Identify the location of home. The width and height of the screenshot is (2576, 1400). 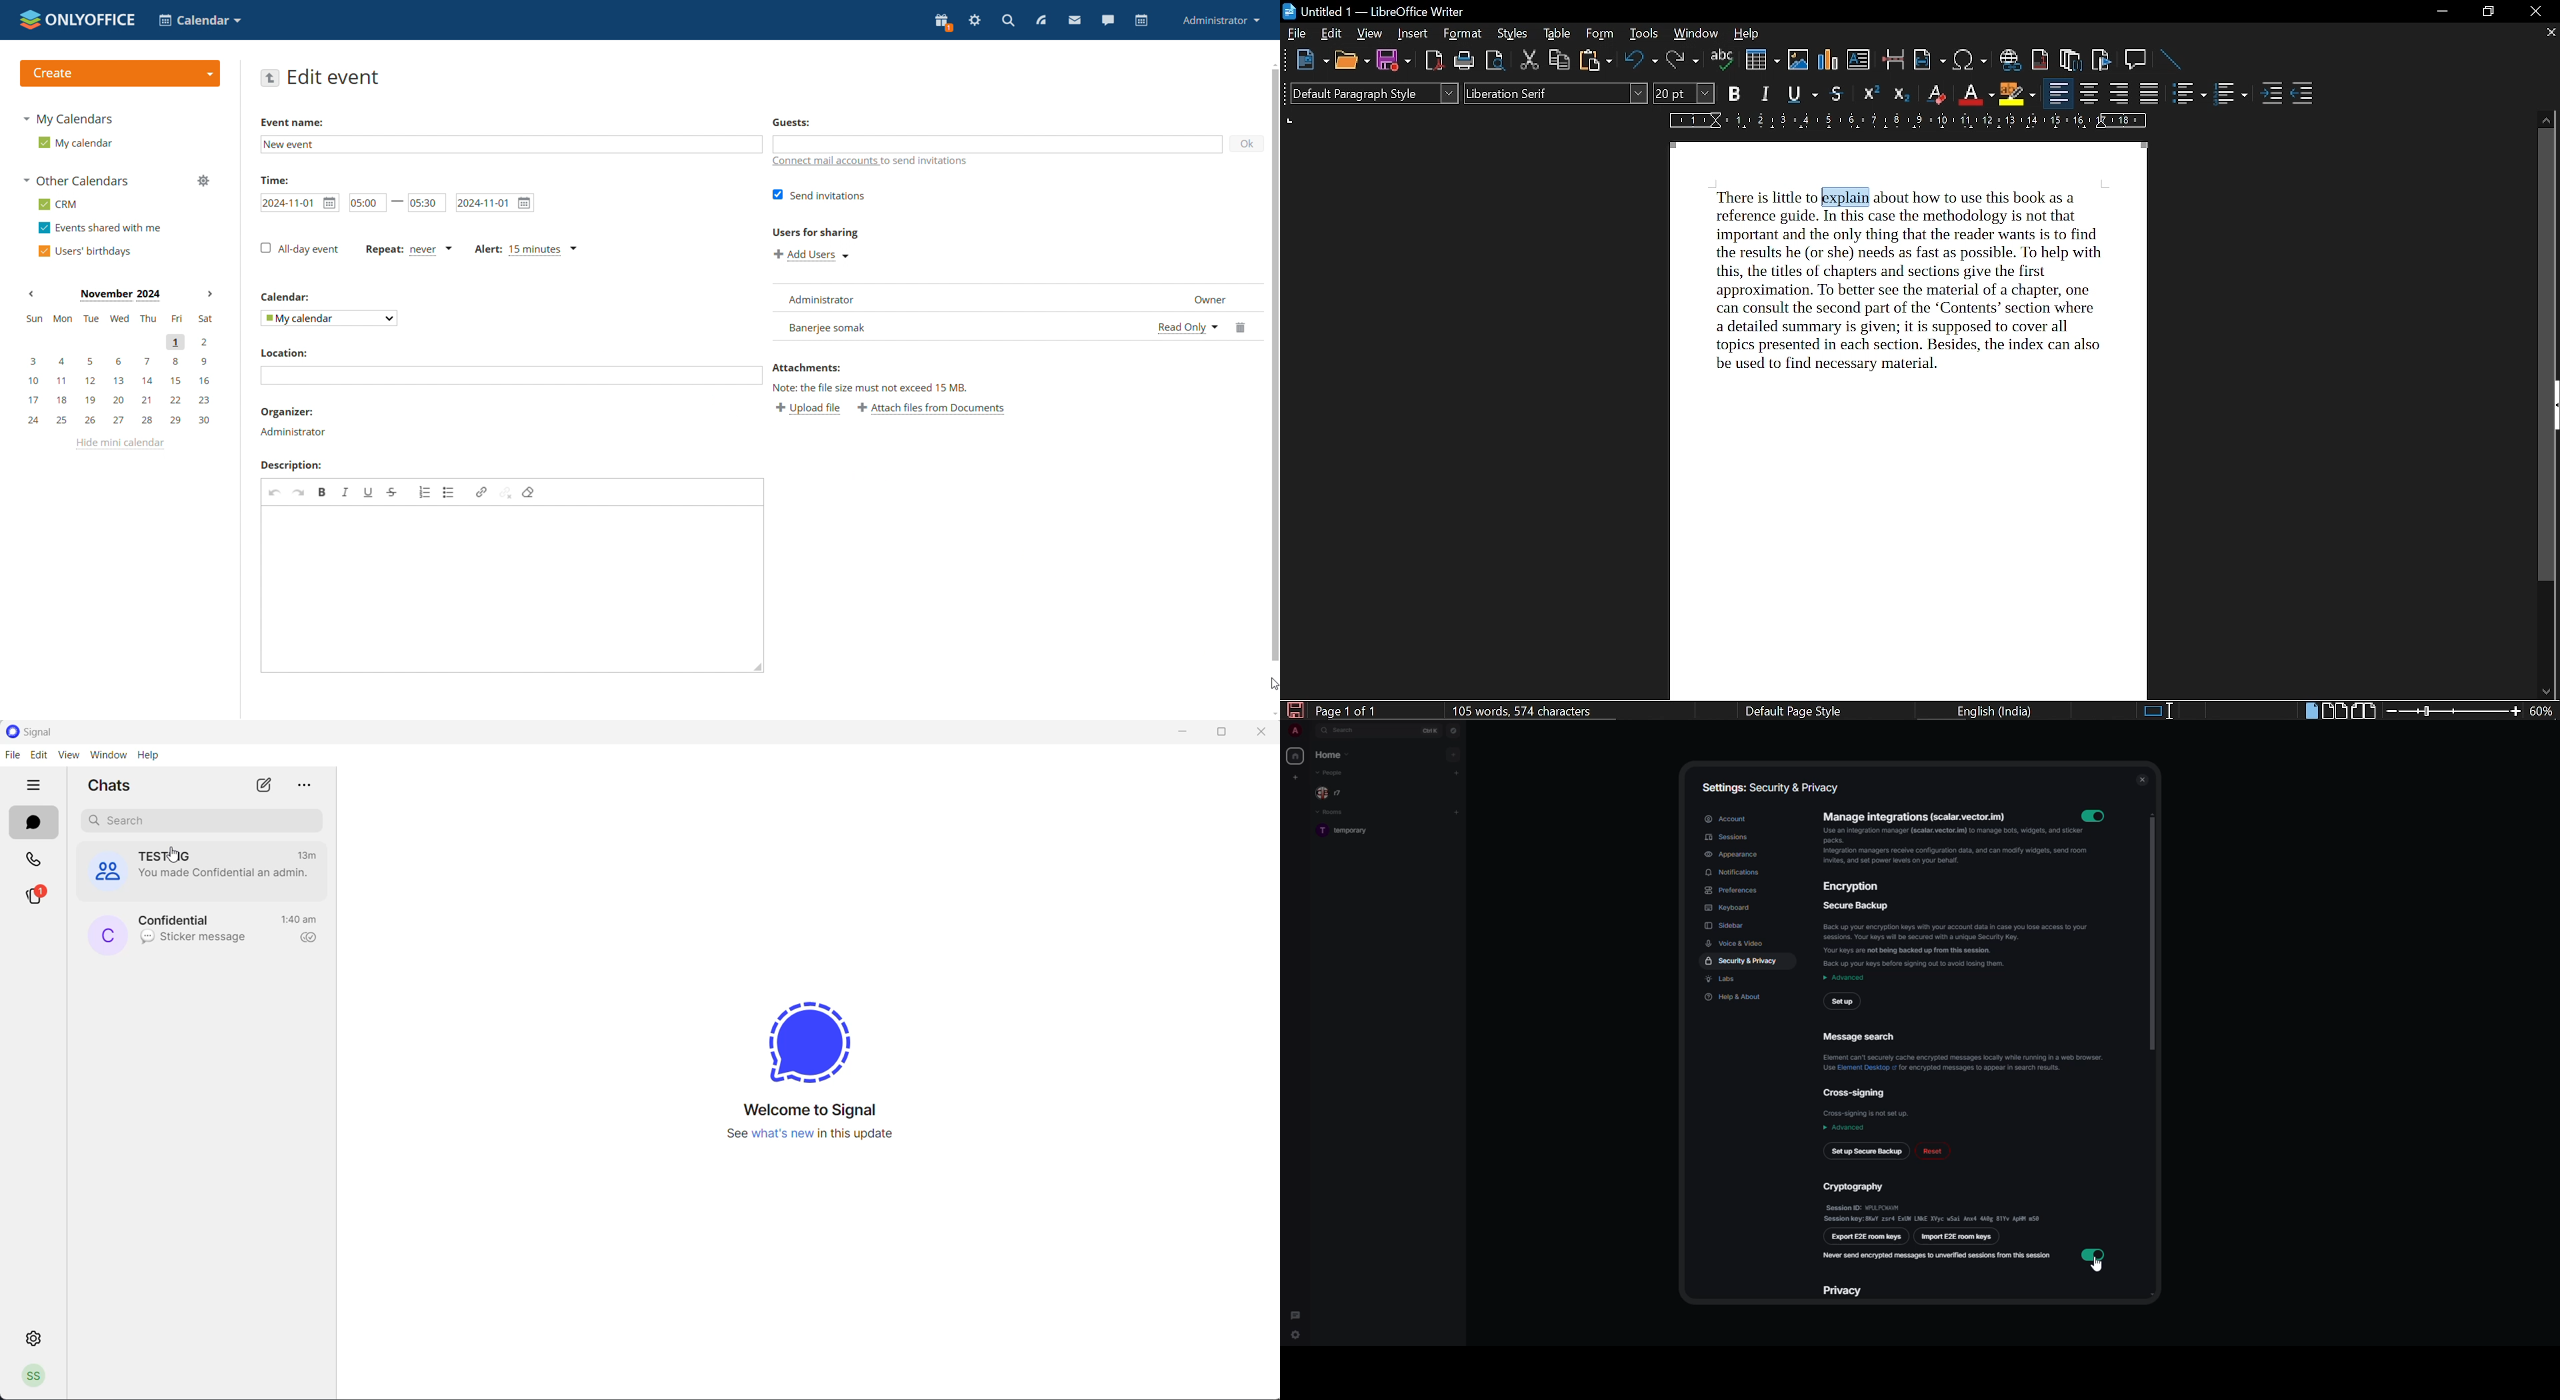
(1333, 756).